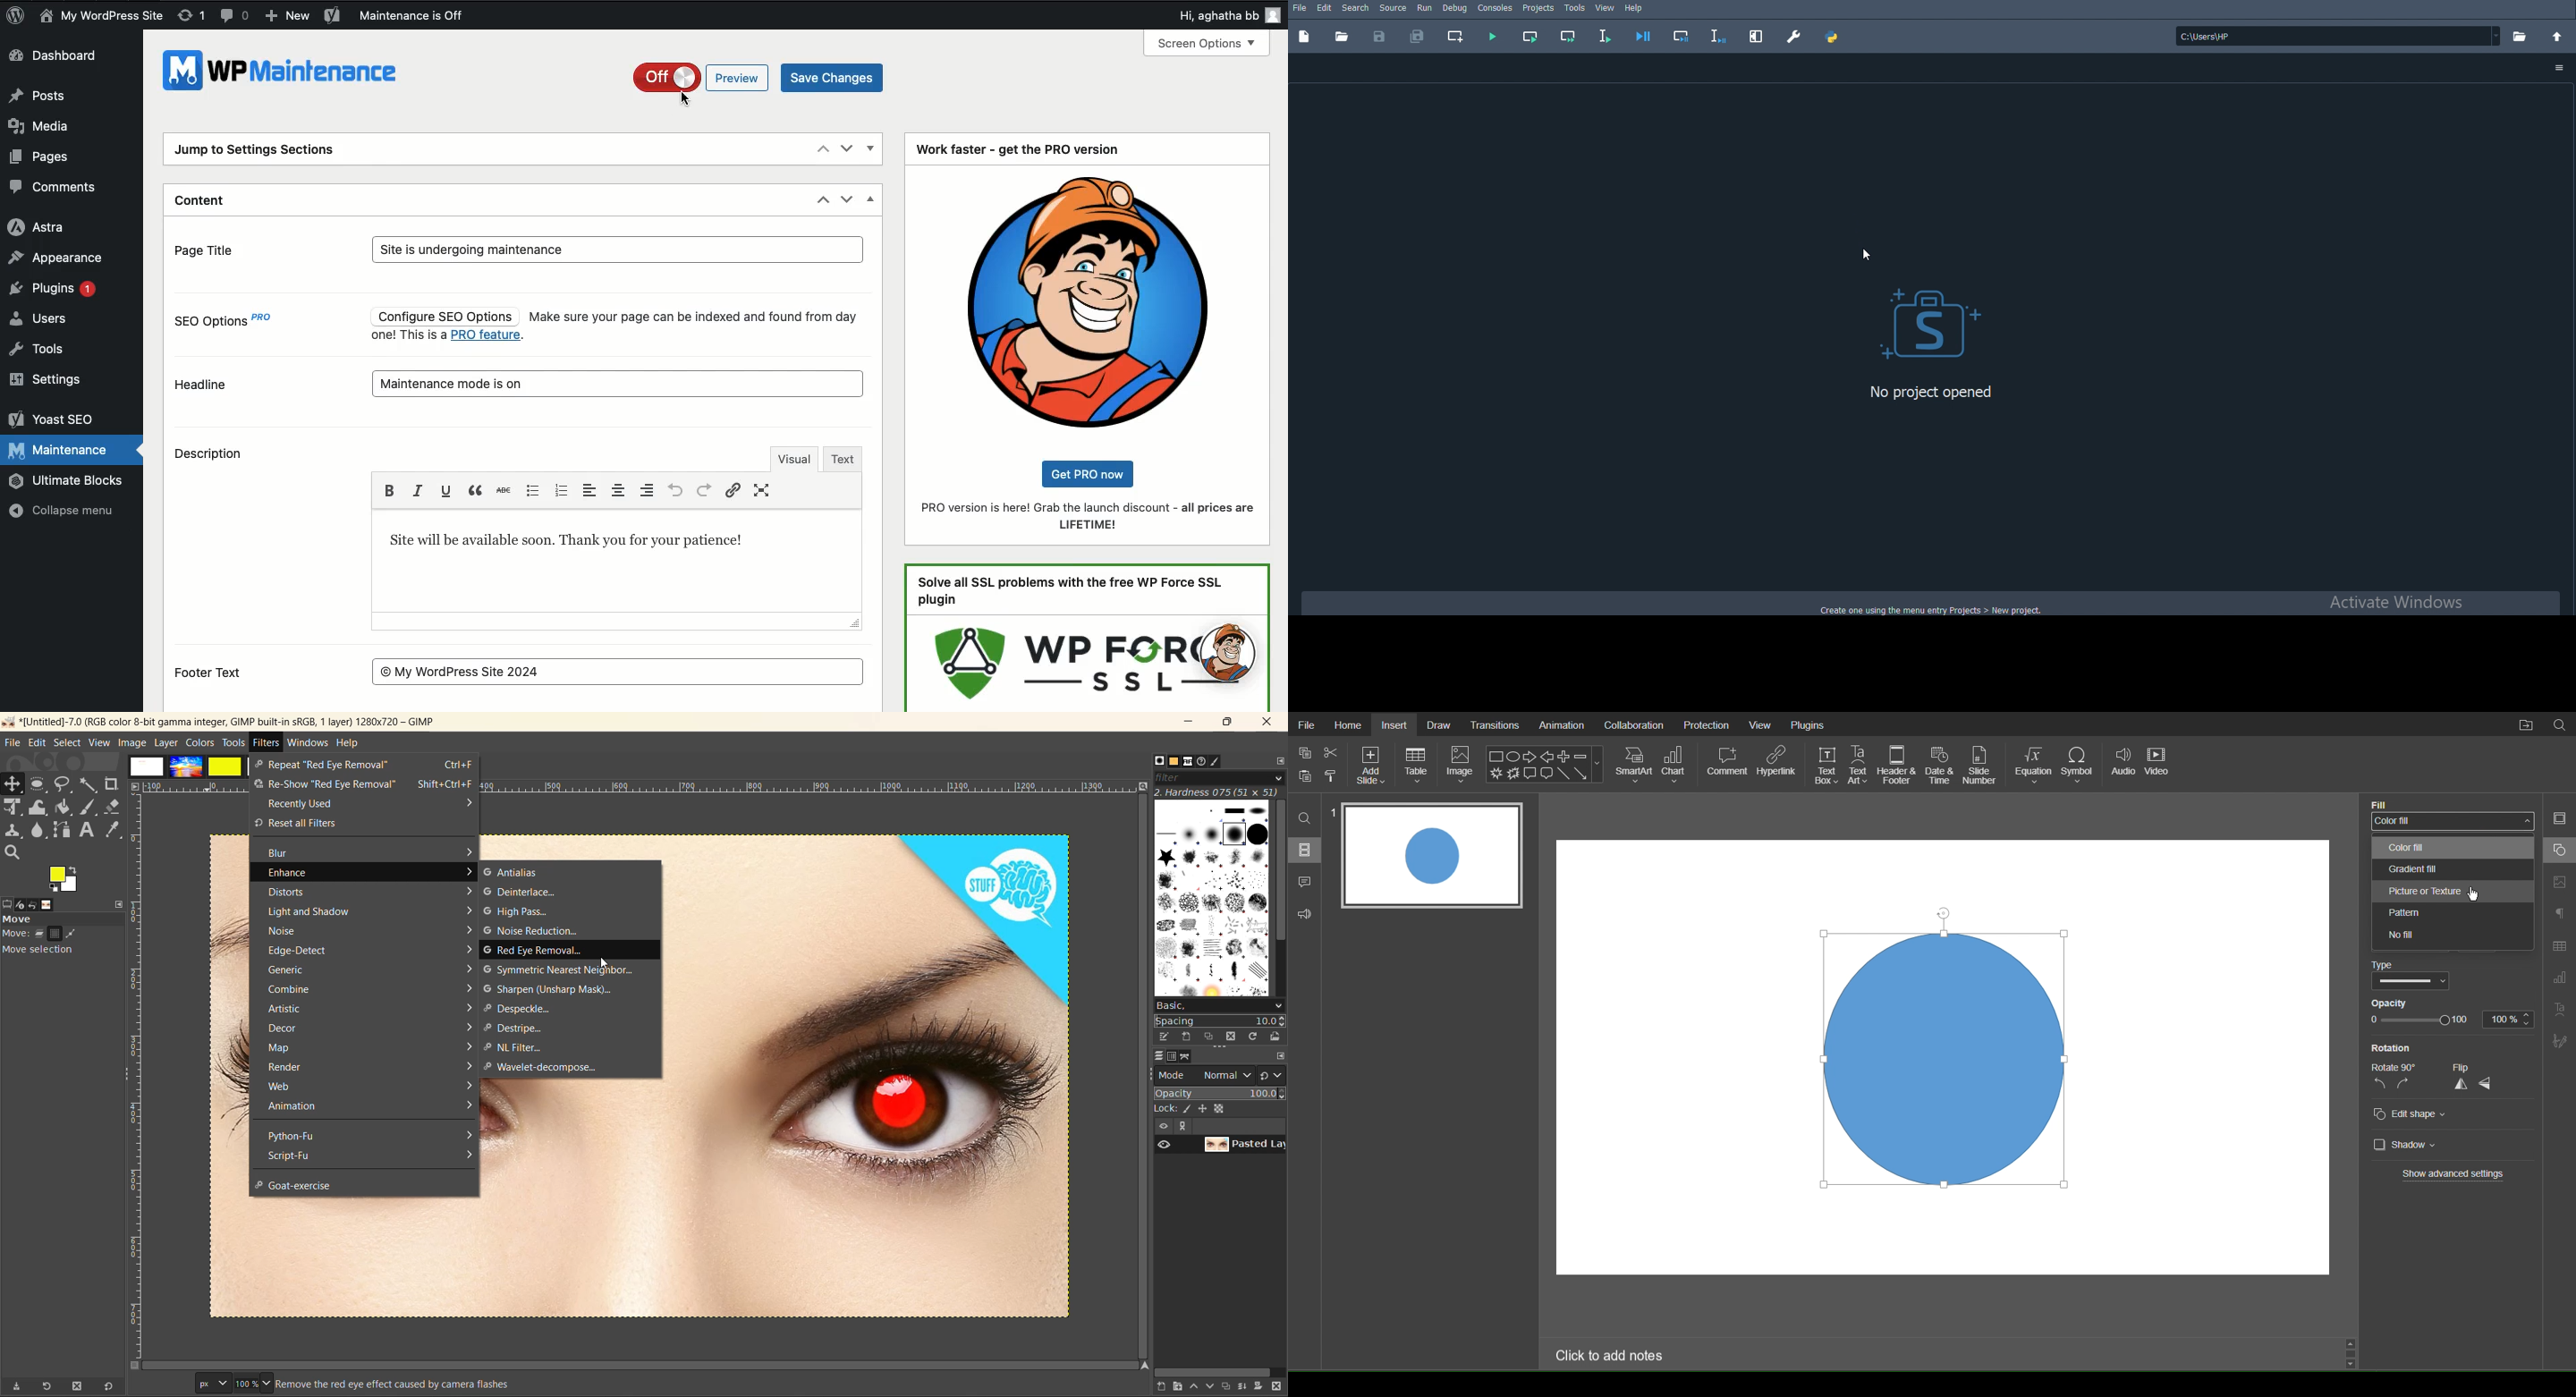 The image size is (2576, 1400). Describe the element at coordinates (835, 200) in the screenshot. I see `Move up down` at that location.